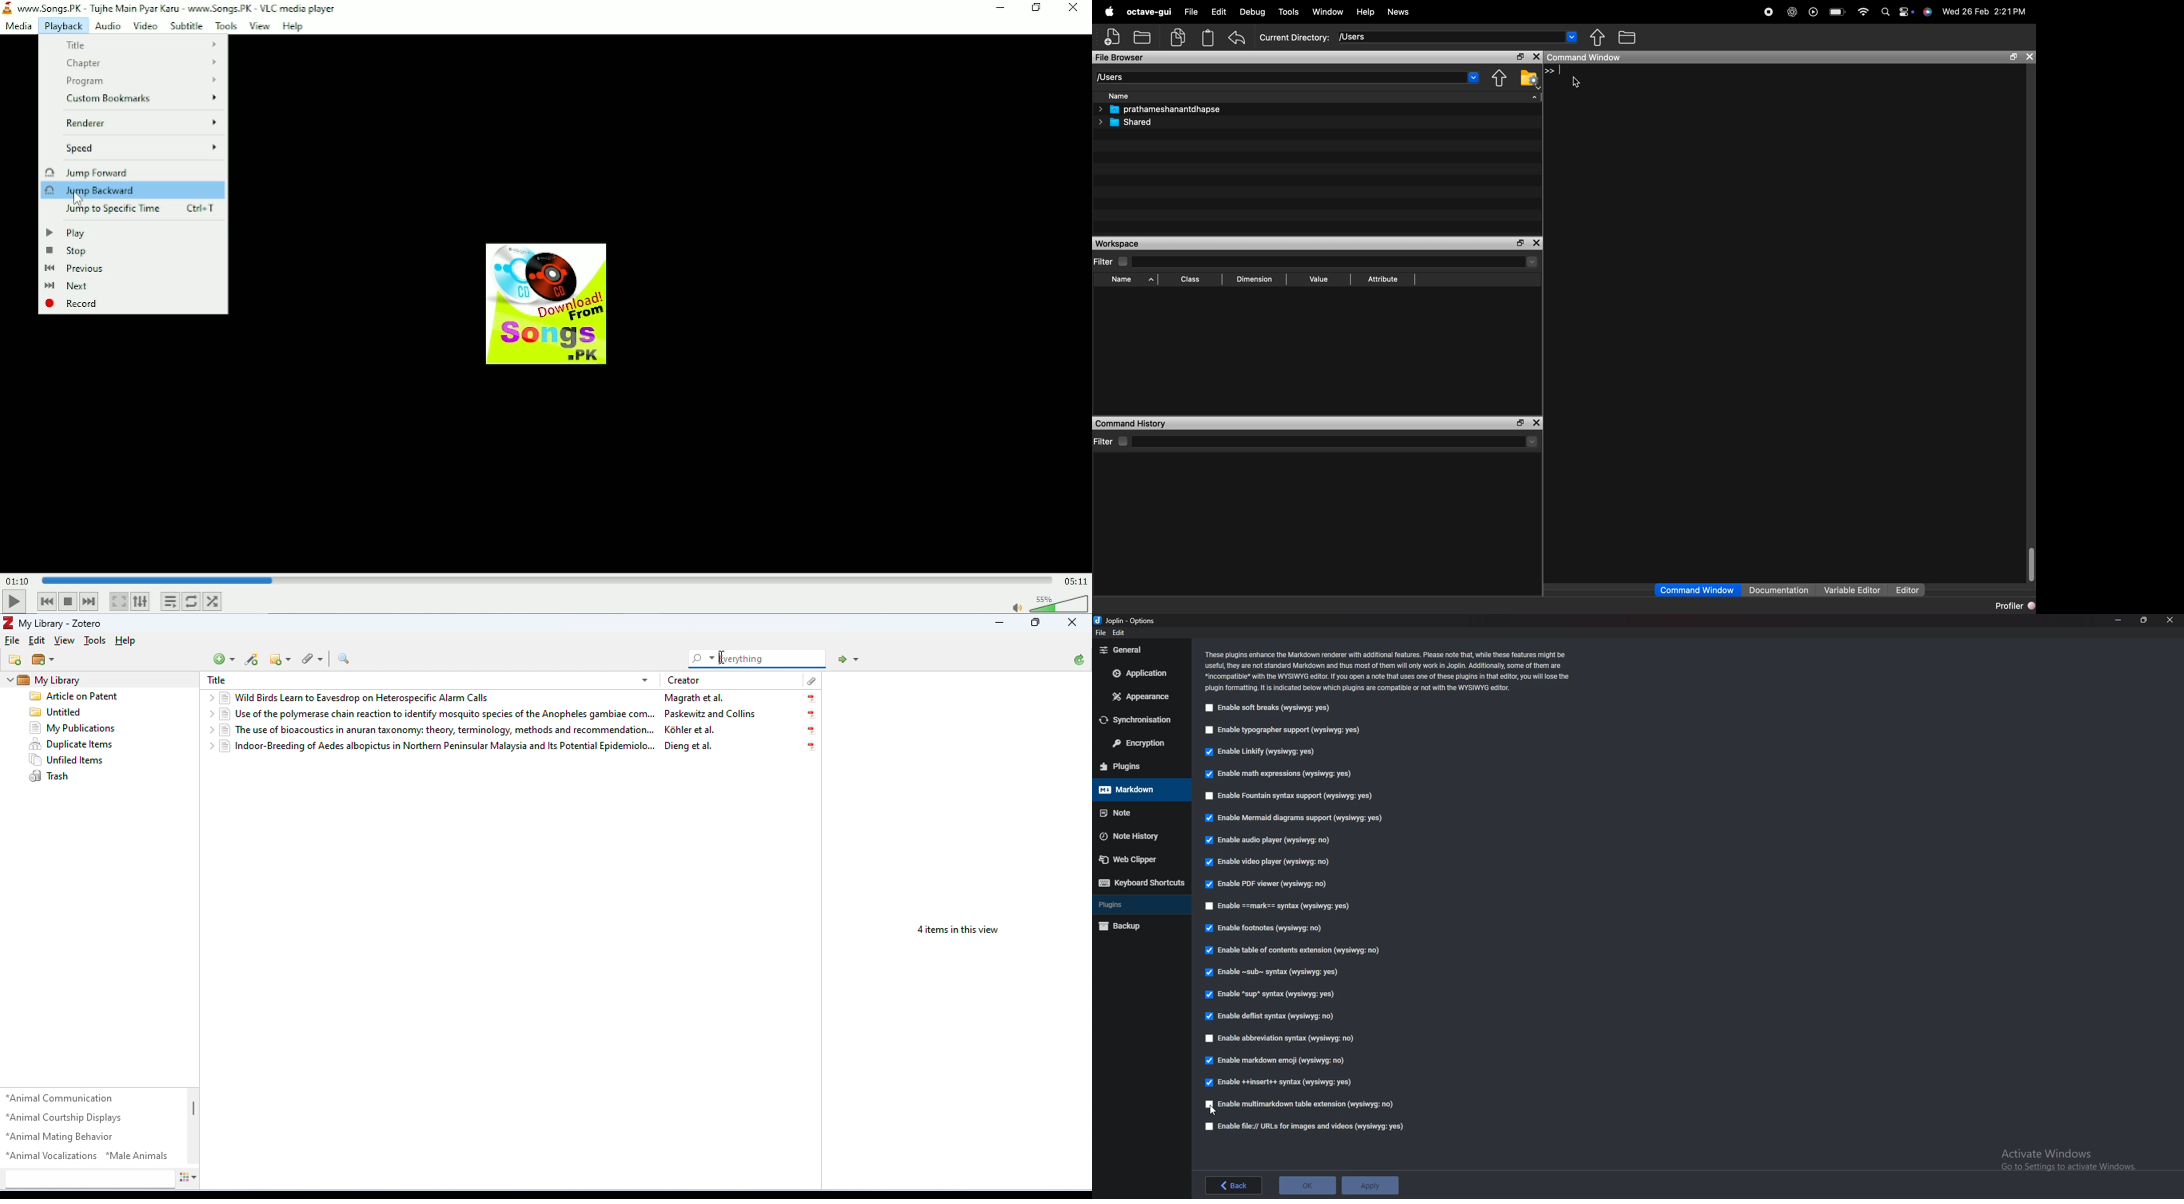 The height and width of the screenshot is (1204, 2184). What do you see at coordinates (1264, 885) in the screenshot?
I see `Enable P D F viewer` at bounding box center [1264, 885].